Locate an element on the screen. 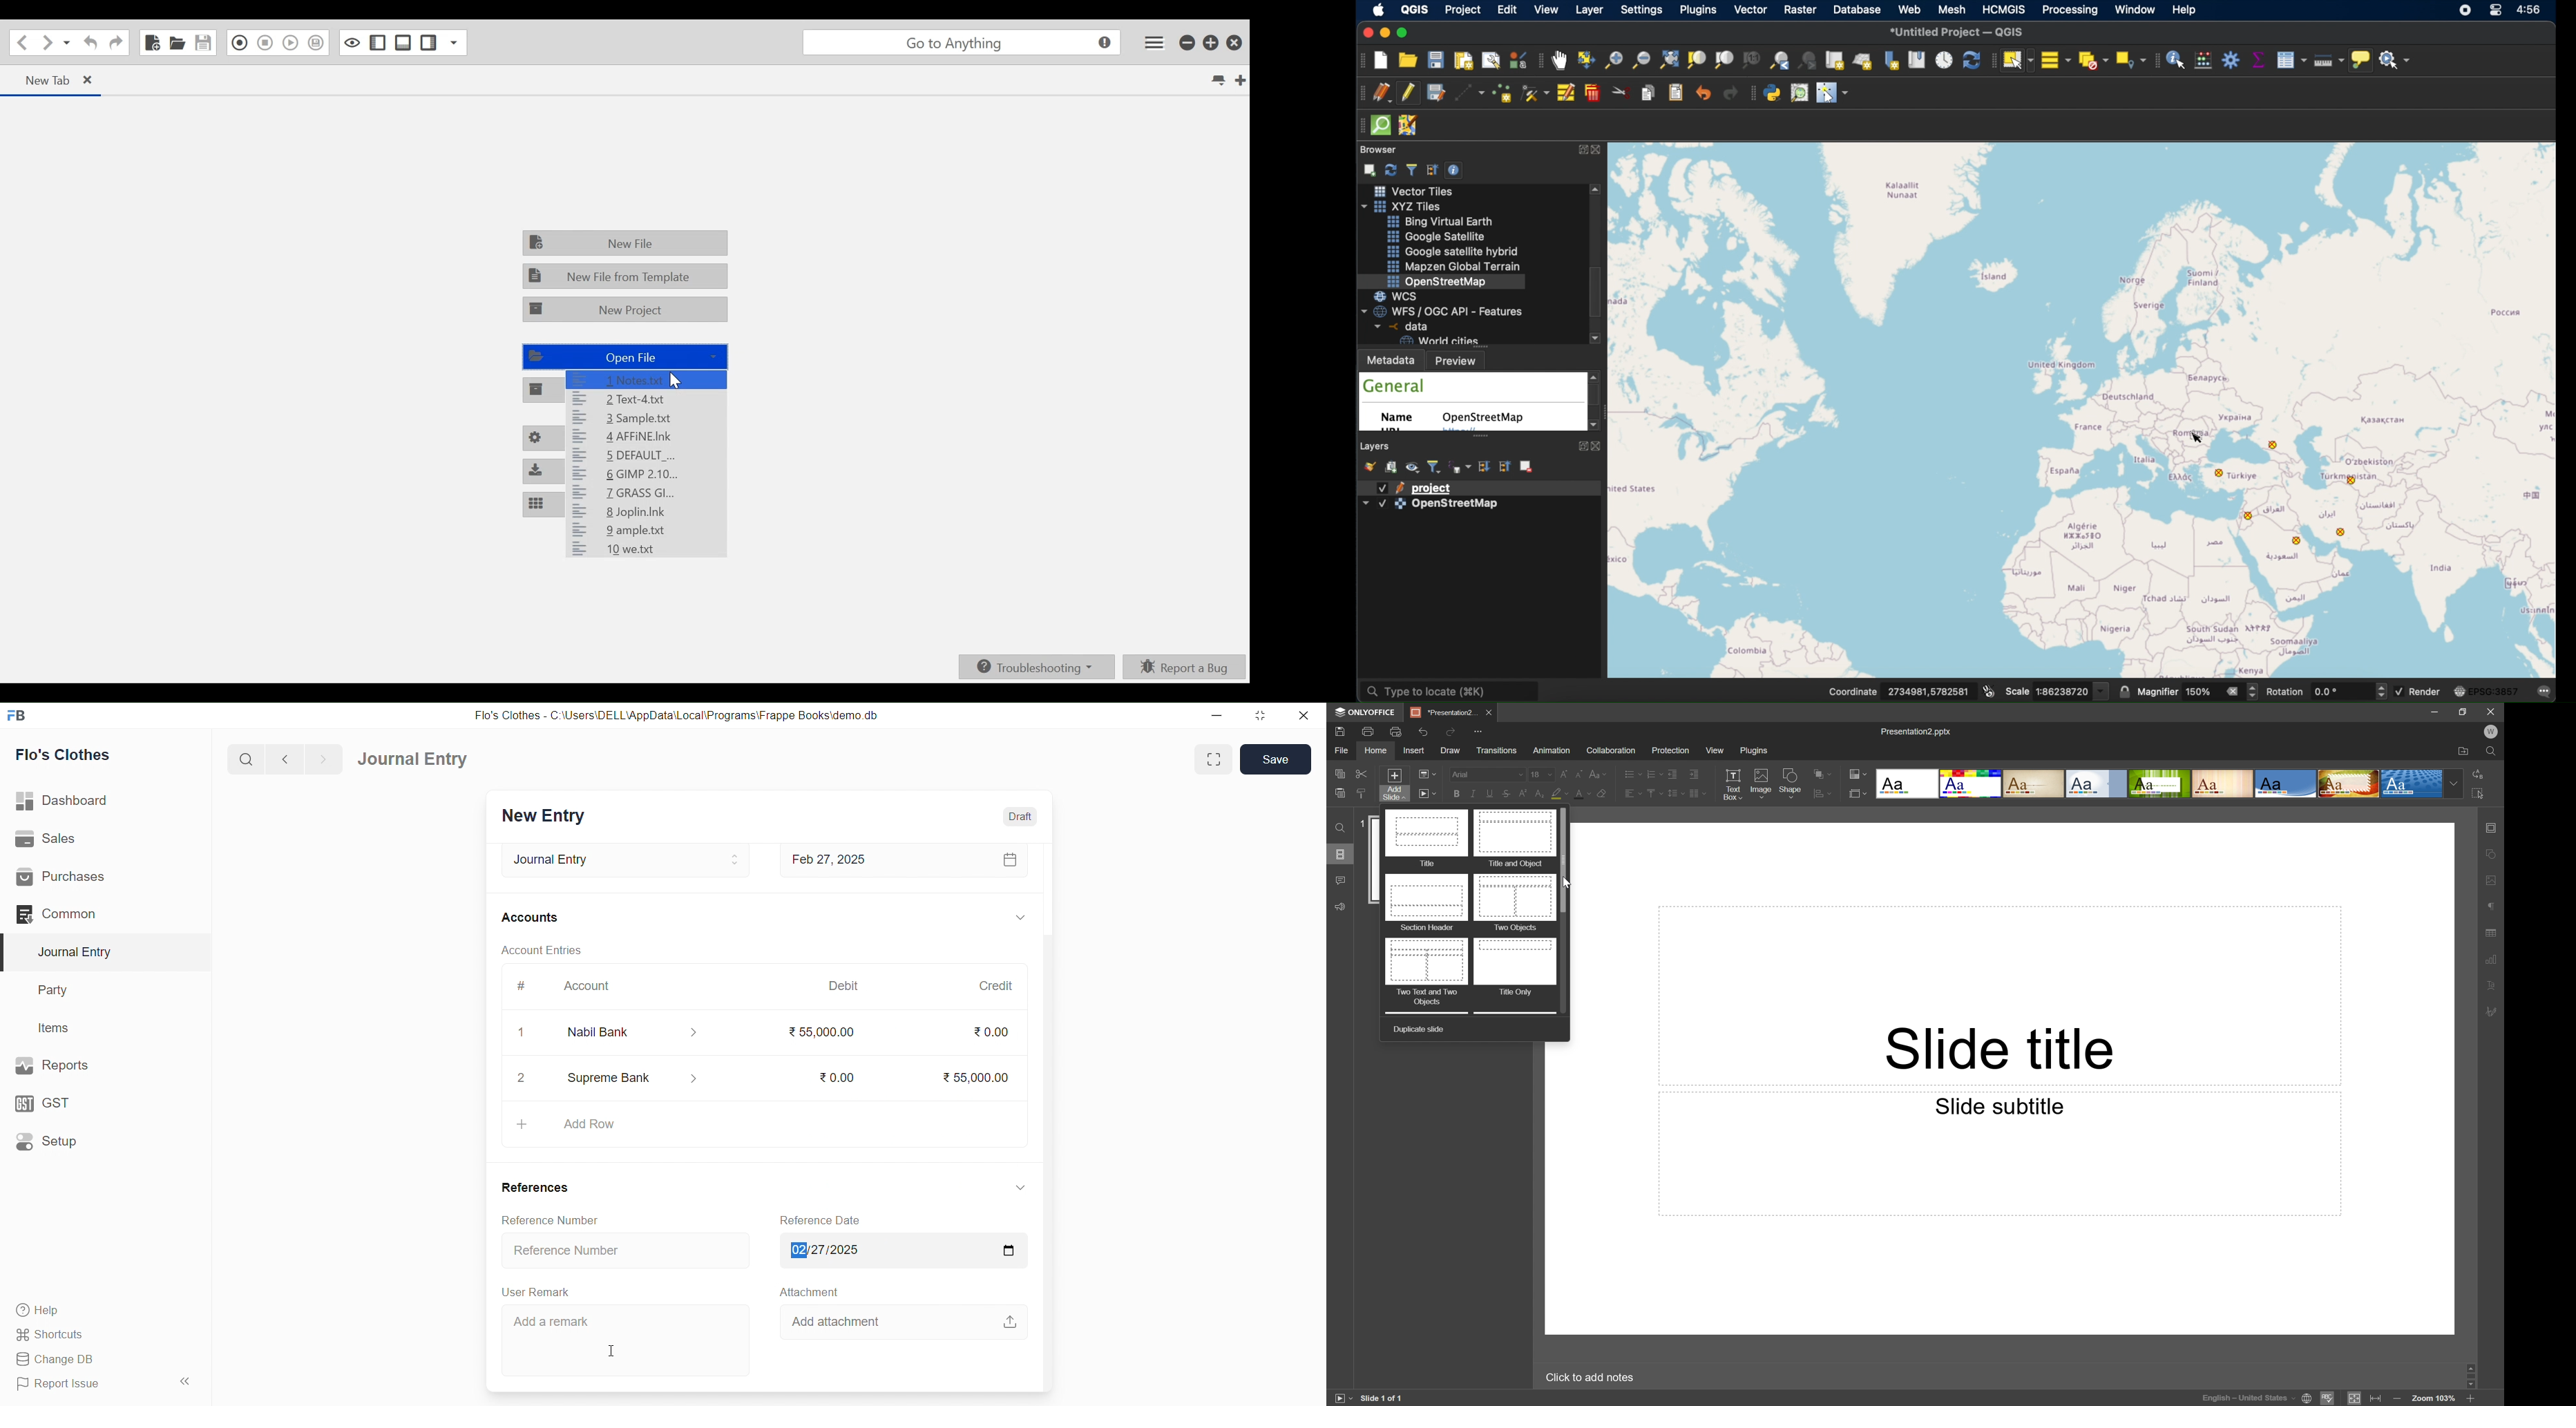 The width and height of the screenshot is (2576, 1428). Bullets is located at coordinates (1631, 772).